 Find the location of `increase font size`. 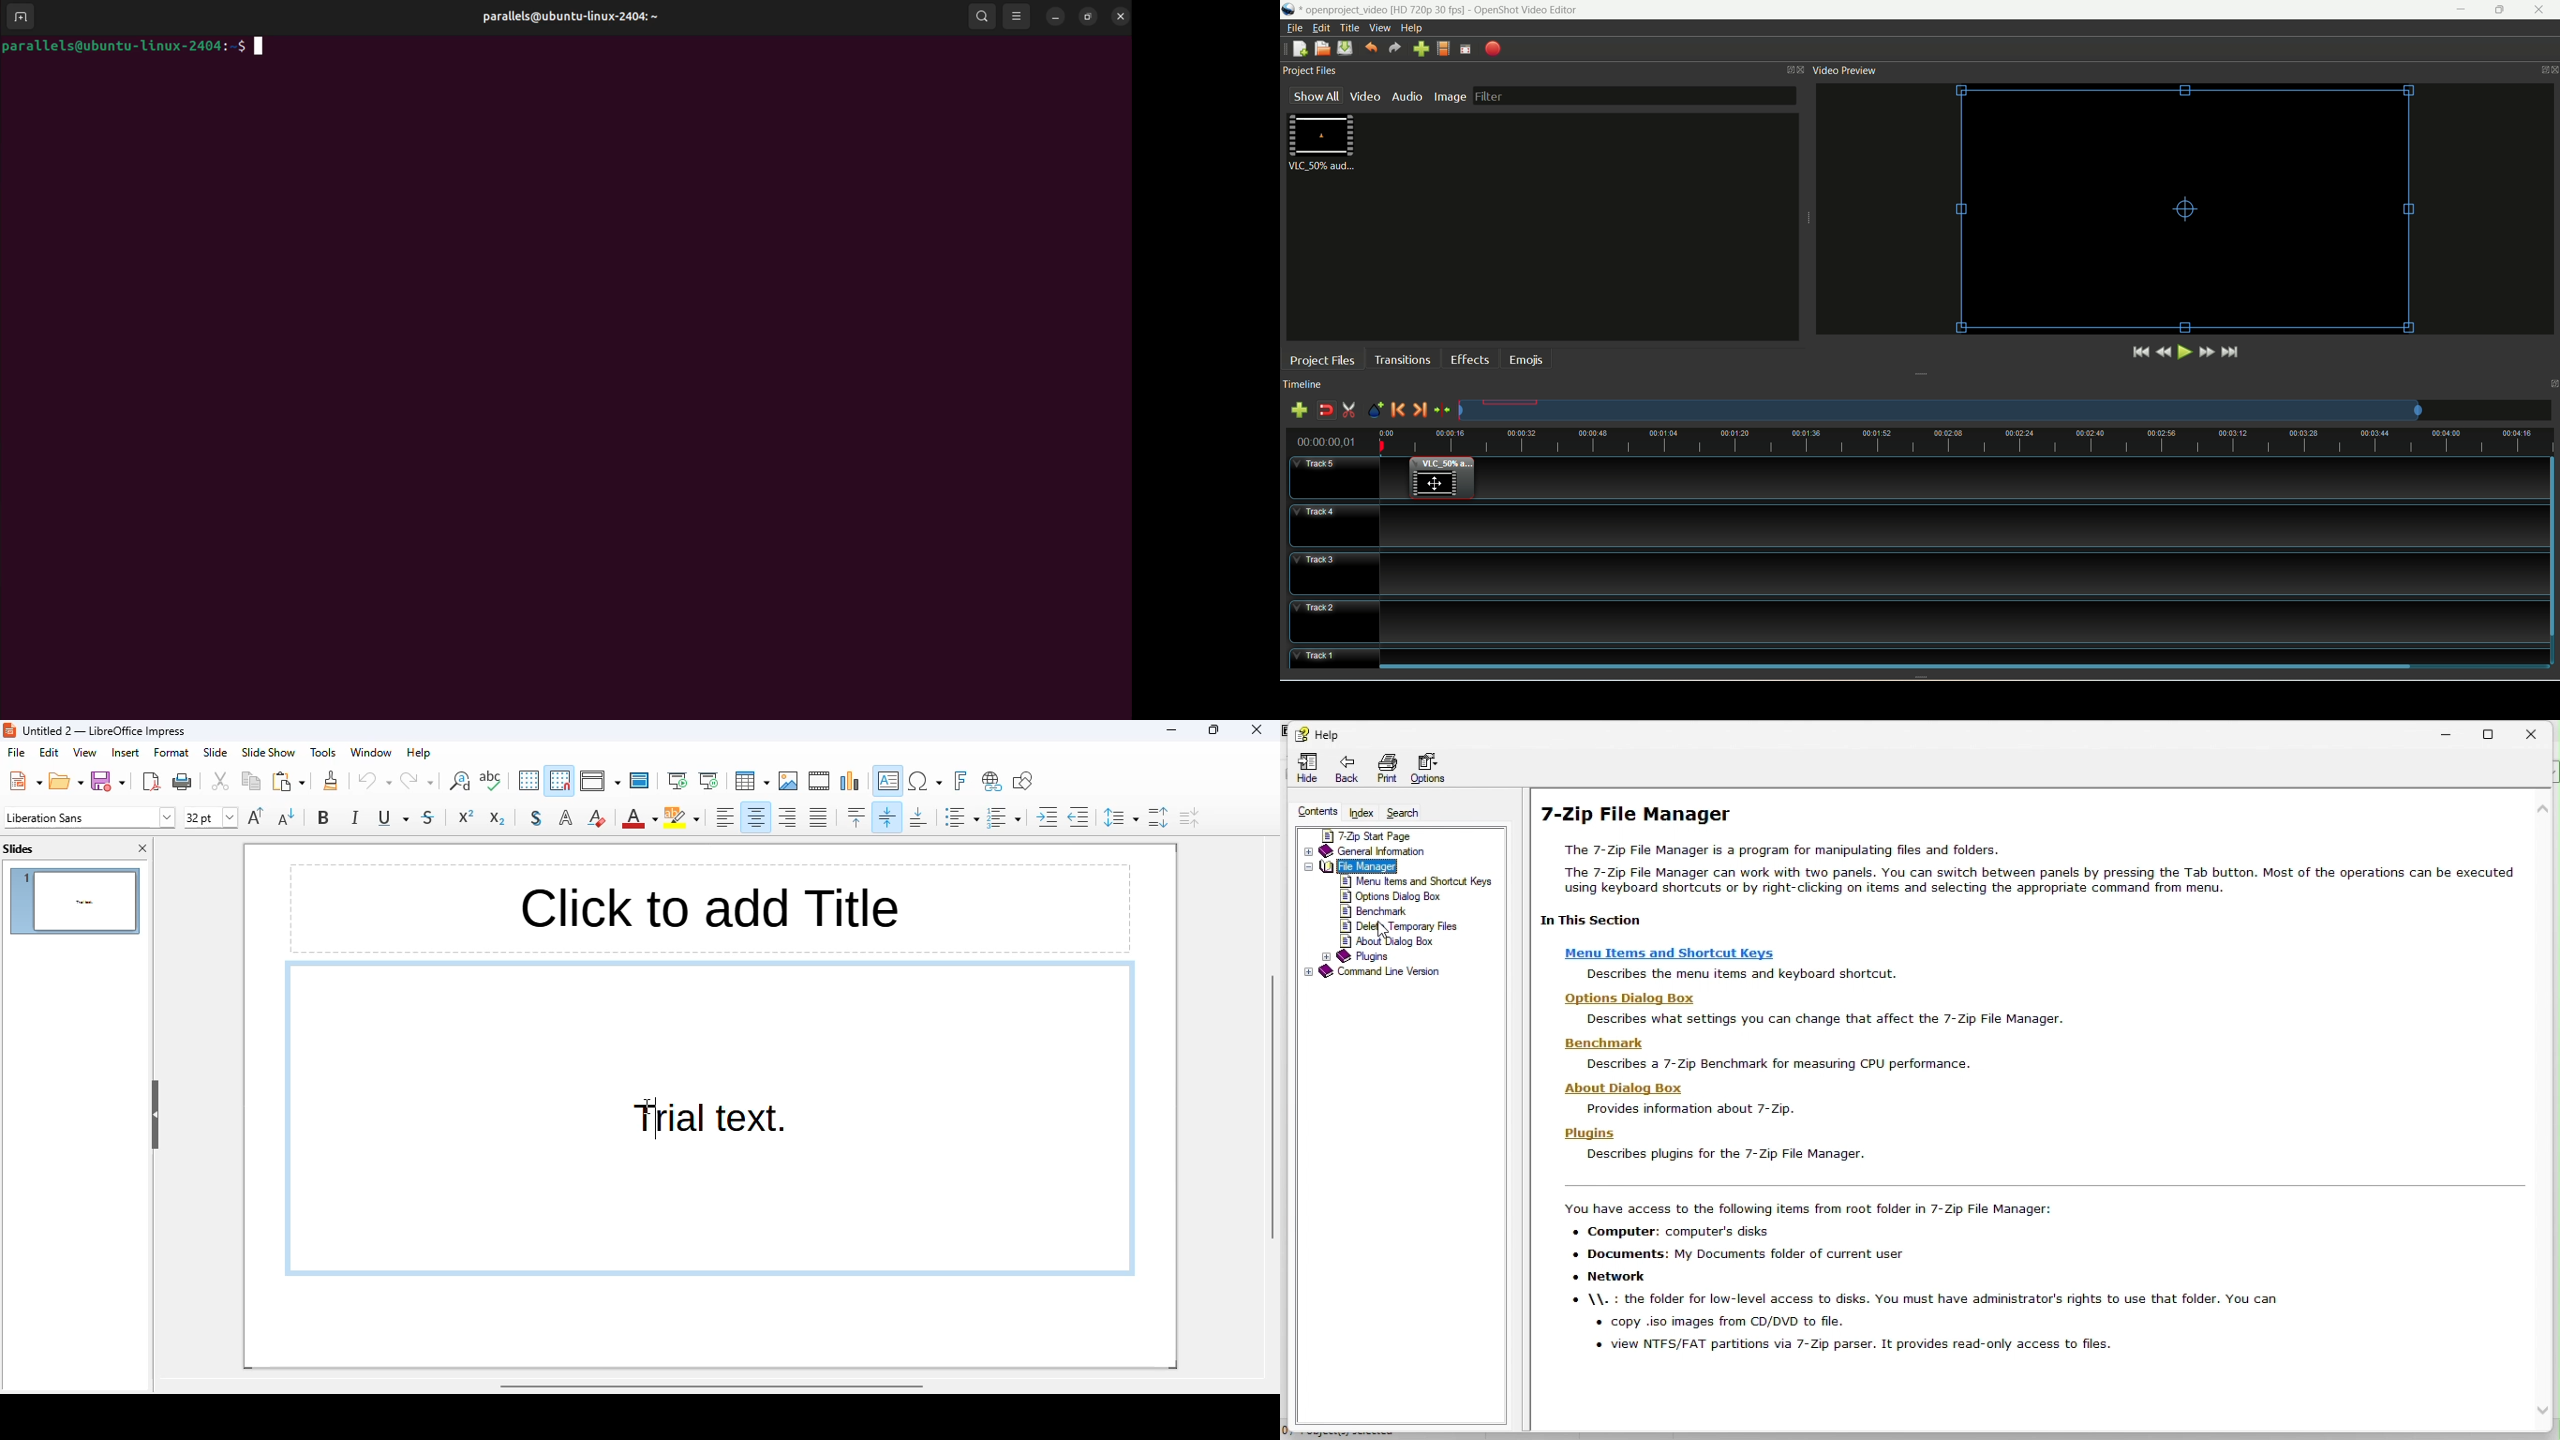

increase font size is located at coordinates (256, 816).